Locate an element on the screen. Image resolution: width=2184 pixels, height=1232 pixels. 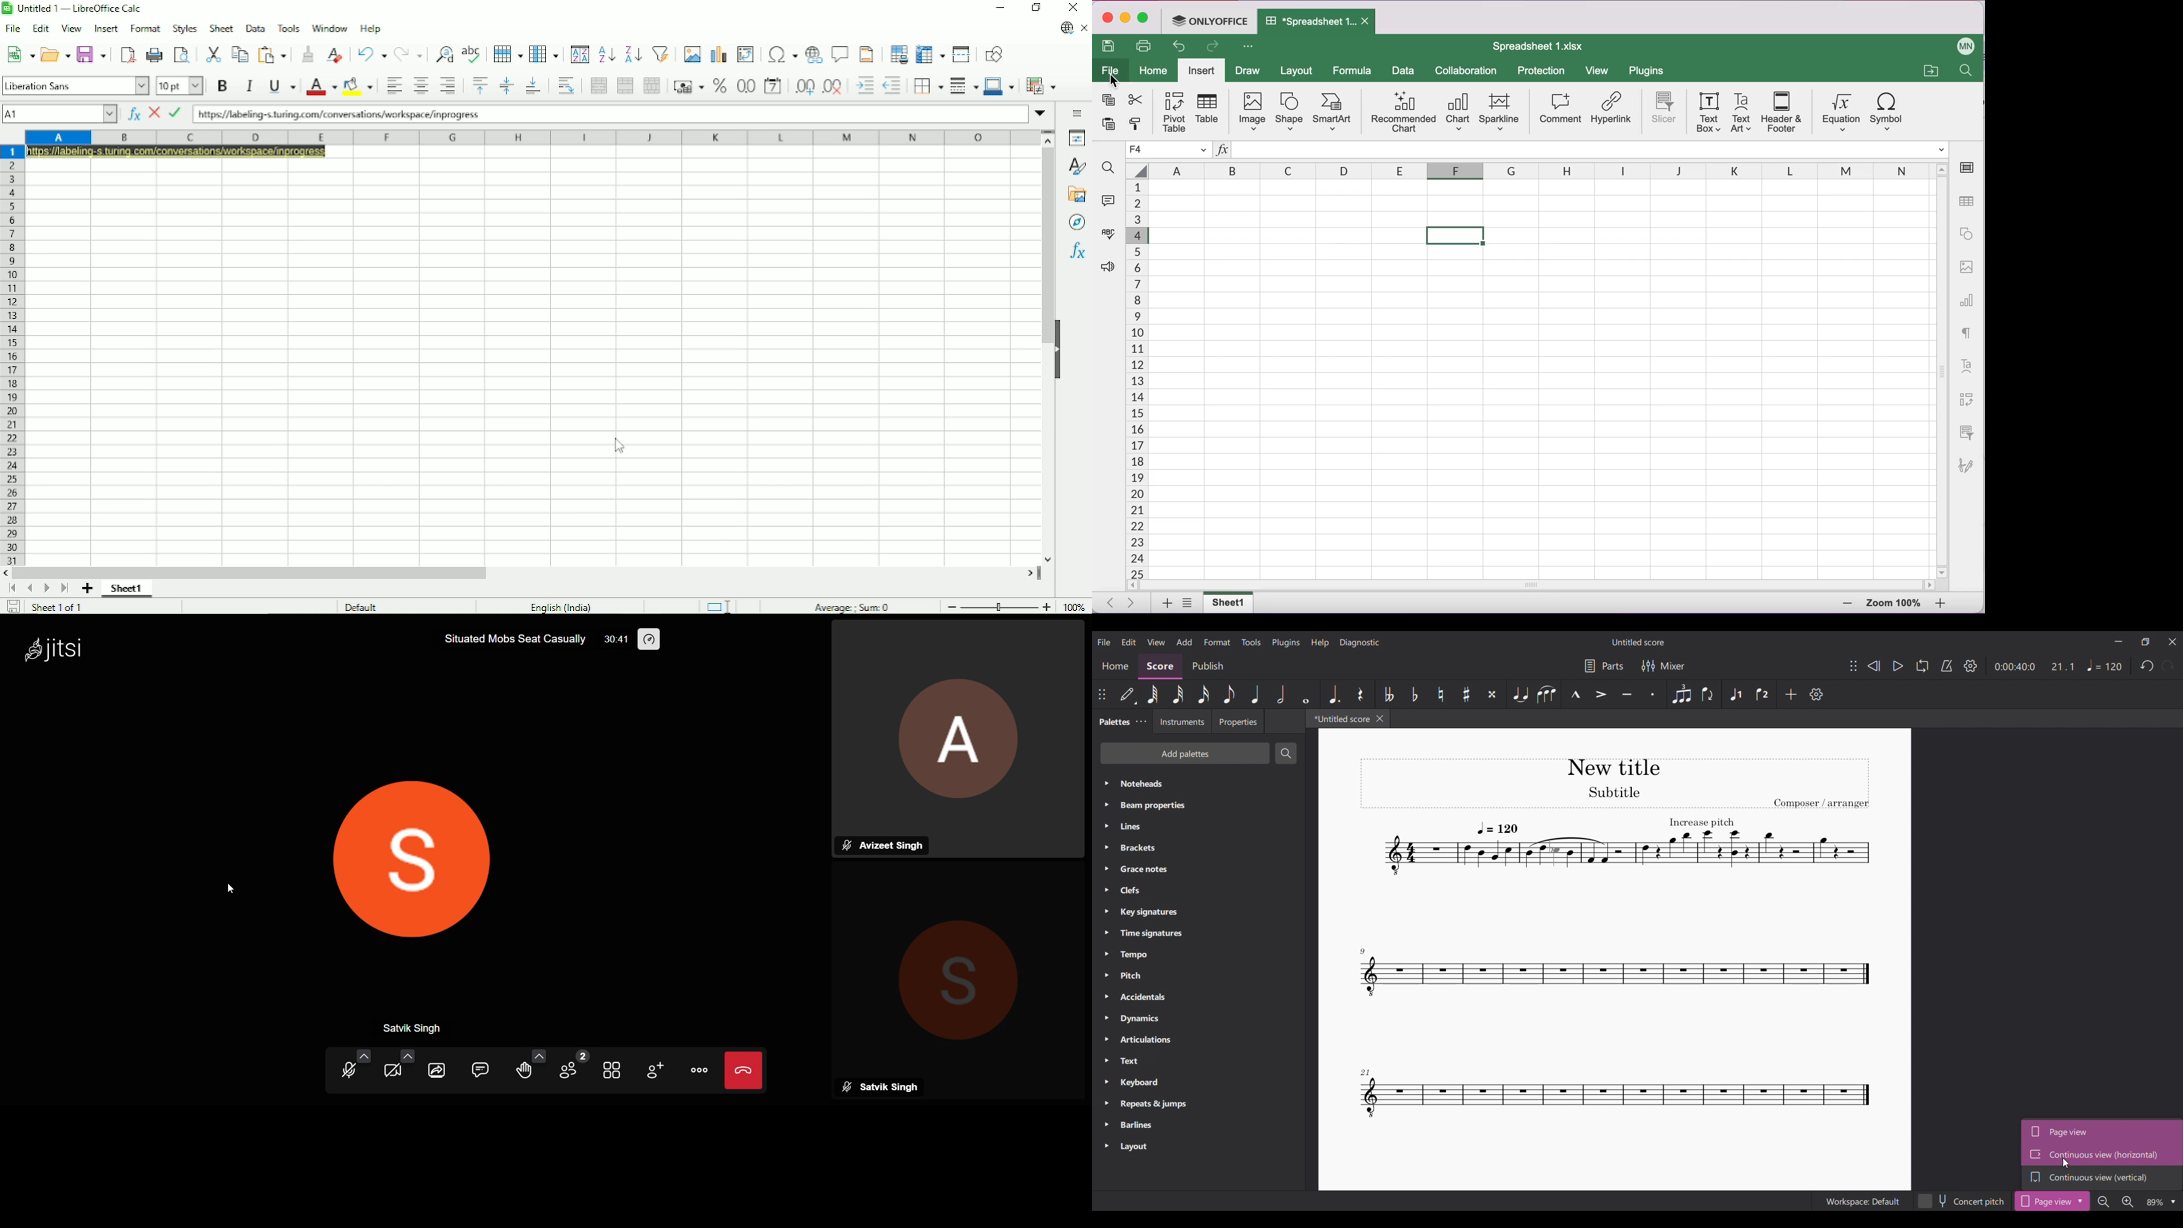
audio setting is located at coordinates (364, 1056).